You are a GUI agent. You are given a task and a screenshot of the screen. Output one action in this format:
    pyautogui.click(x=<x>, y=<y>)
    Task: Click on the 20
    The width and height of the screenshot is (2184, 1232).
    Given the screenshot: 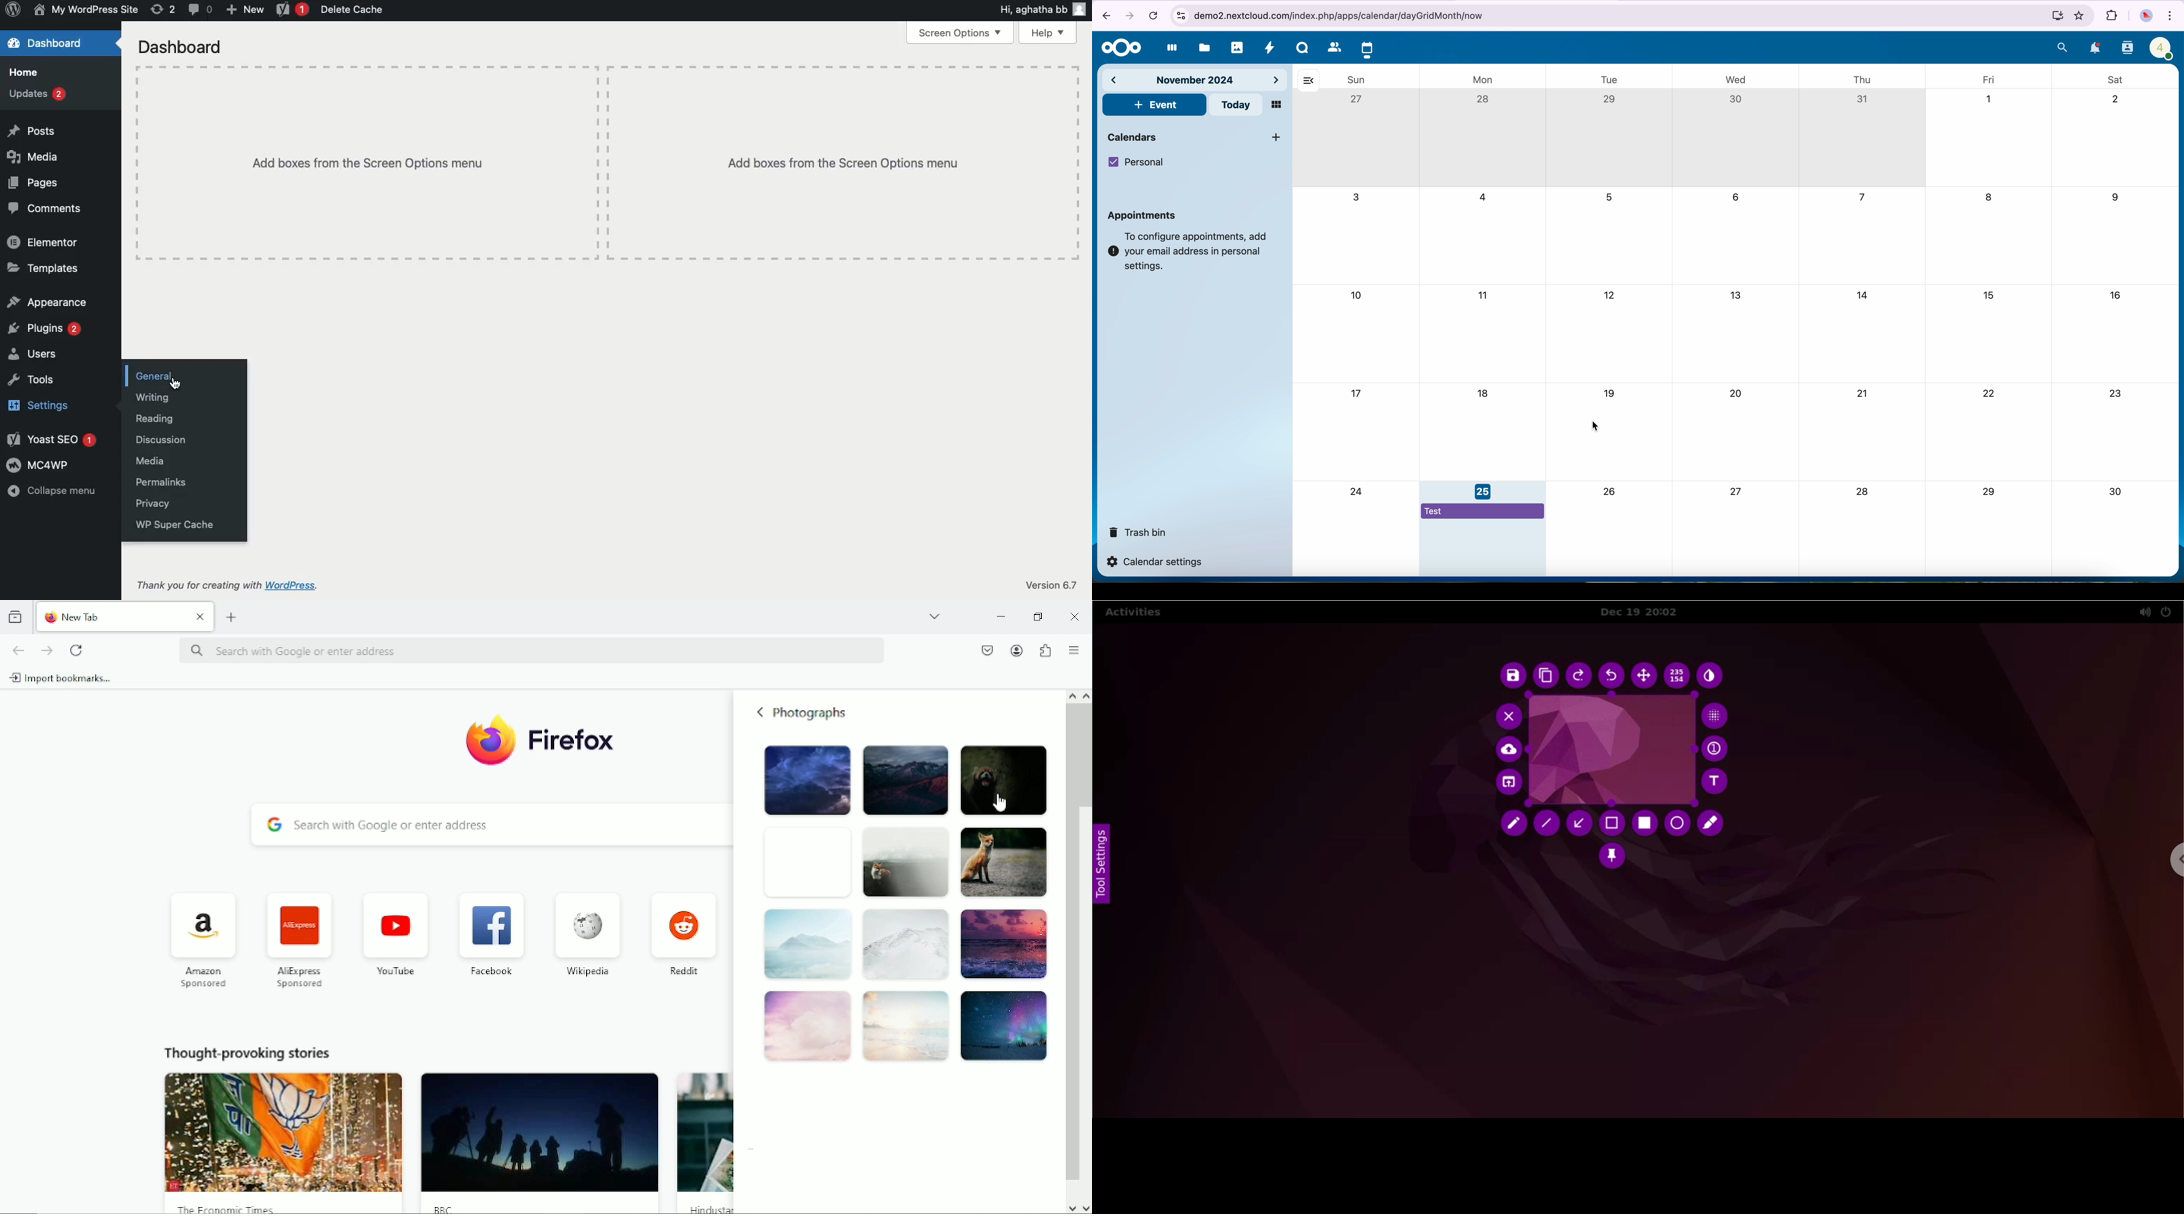 What is the action you would take?
    pyautogui.click(x=1734, y=393)
    